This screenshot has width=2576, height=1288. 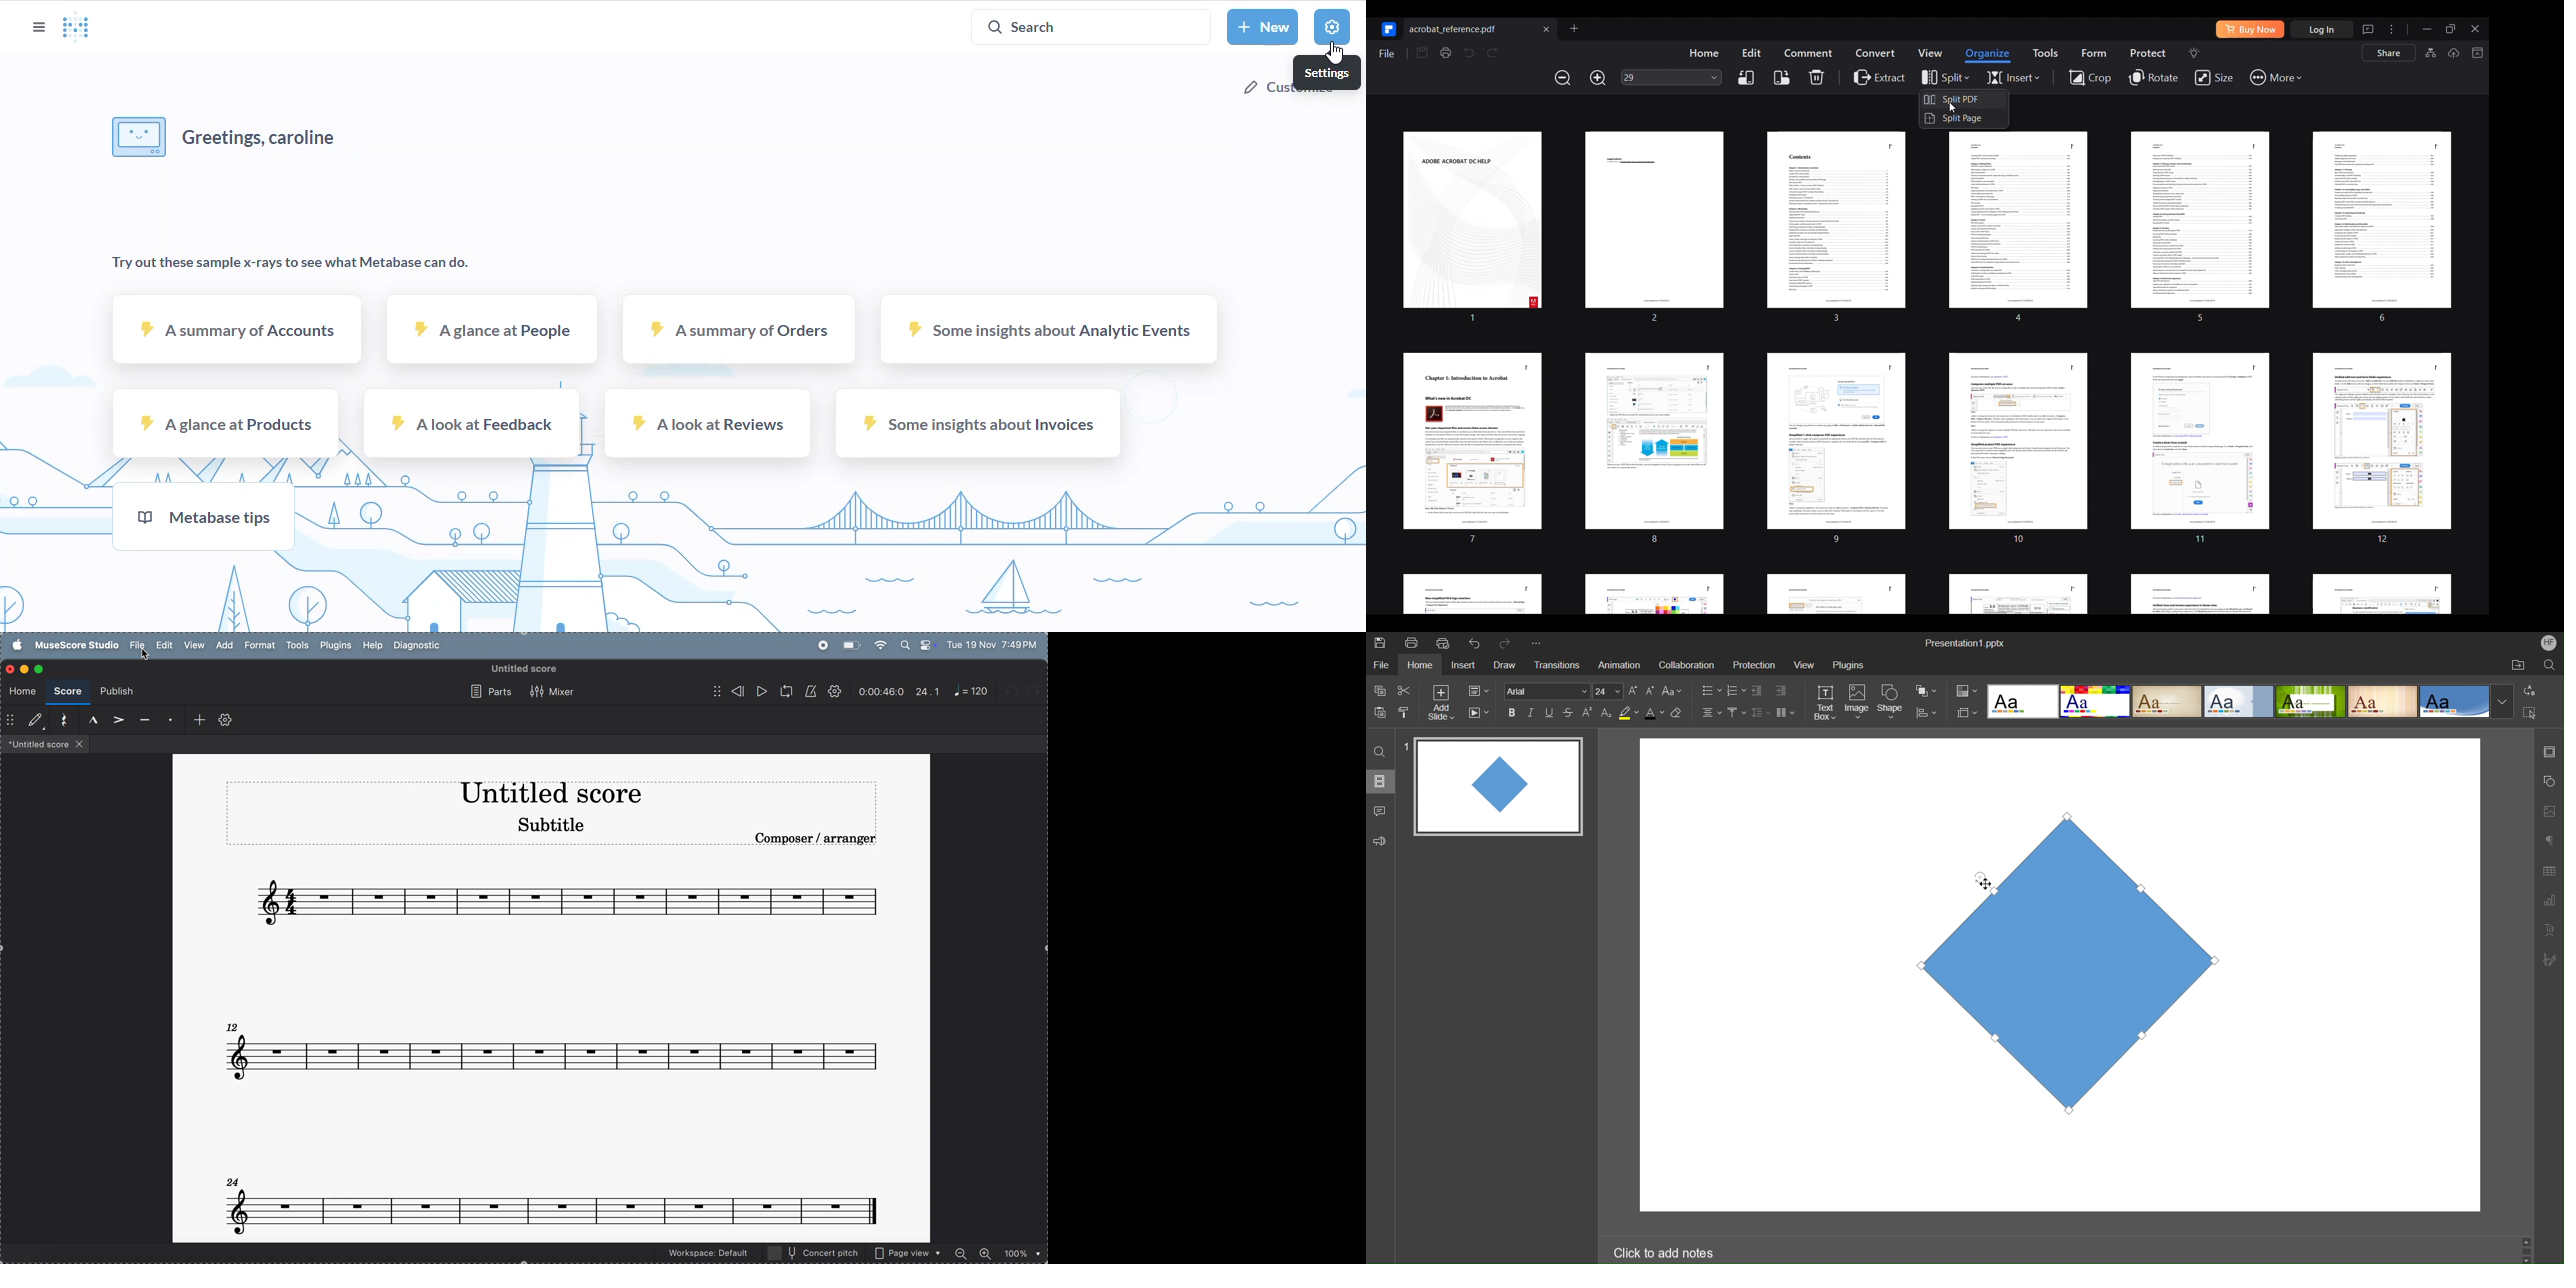 What do you see at coordinates (14, 644) in the screenshot?
I see `apple menu` at bounding box center [14, 644].